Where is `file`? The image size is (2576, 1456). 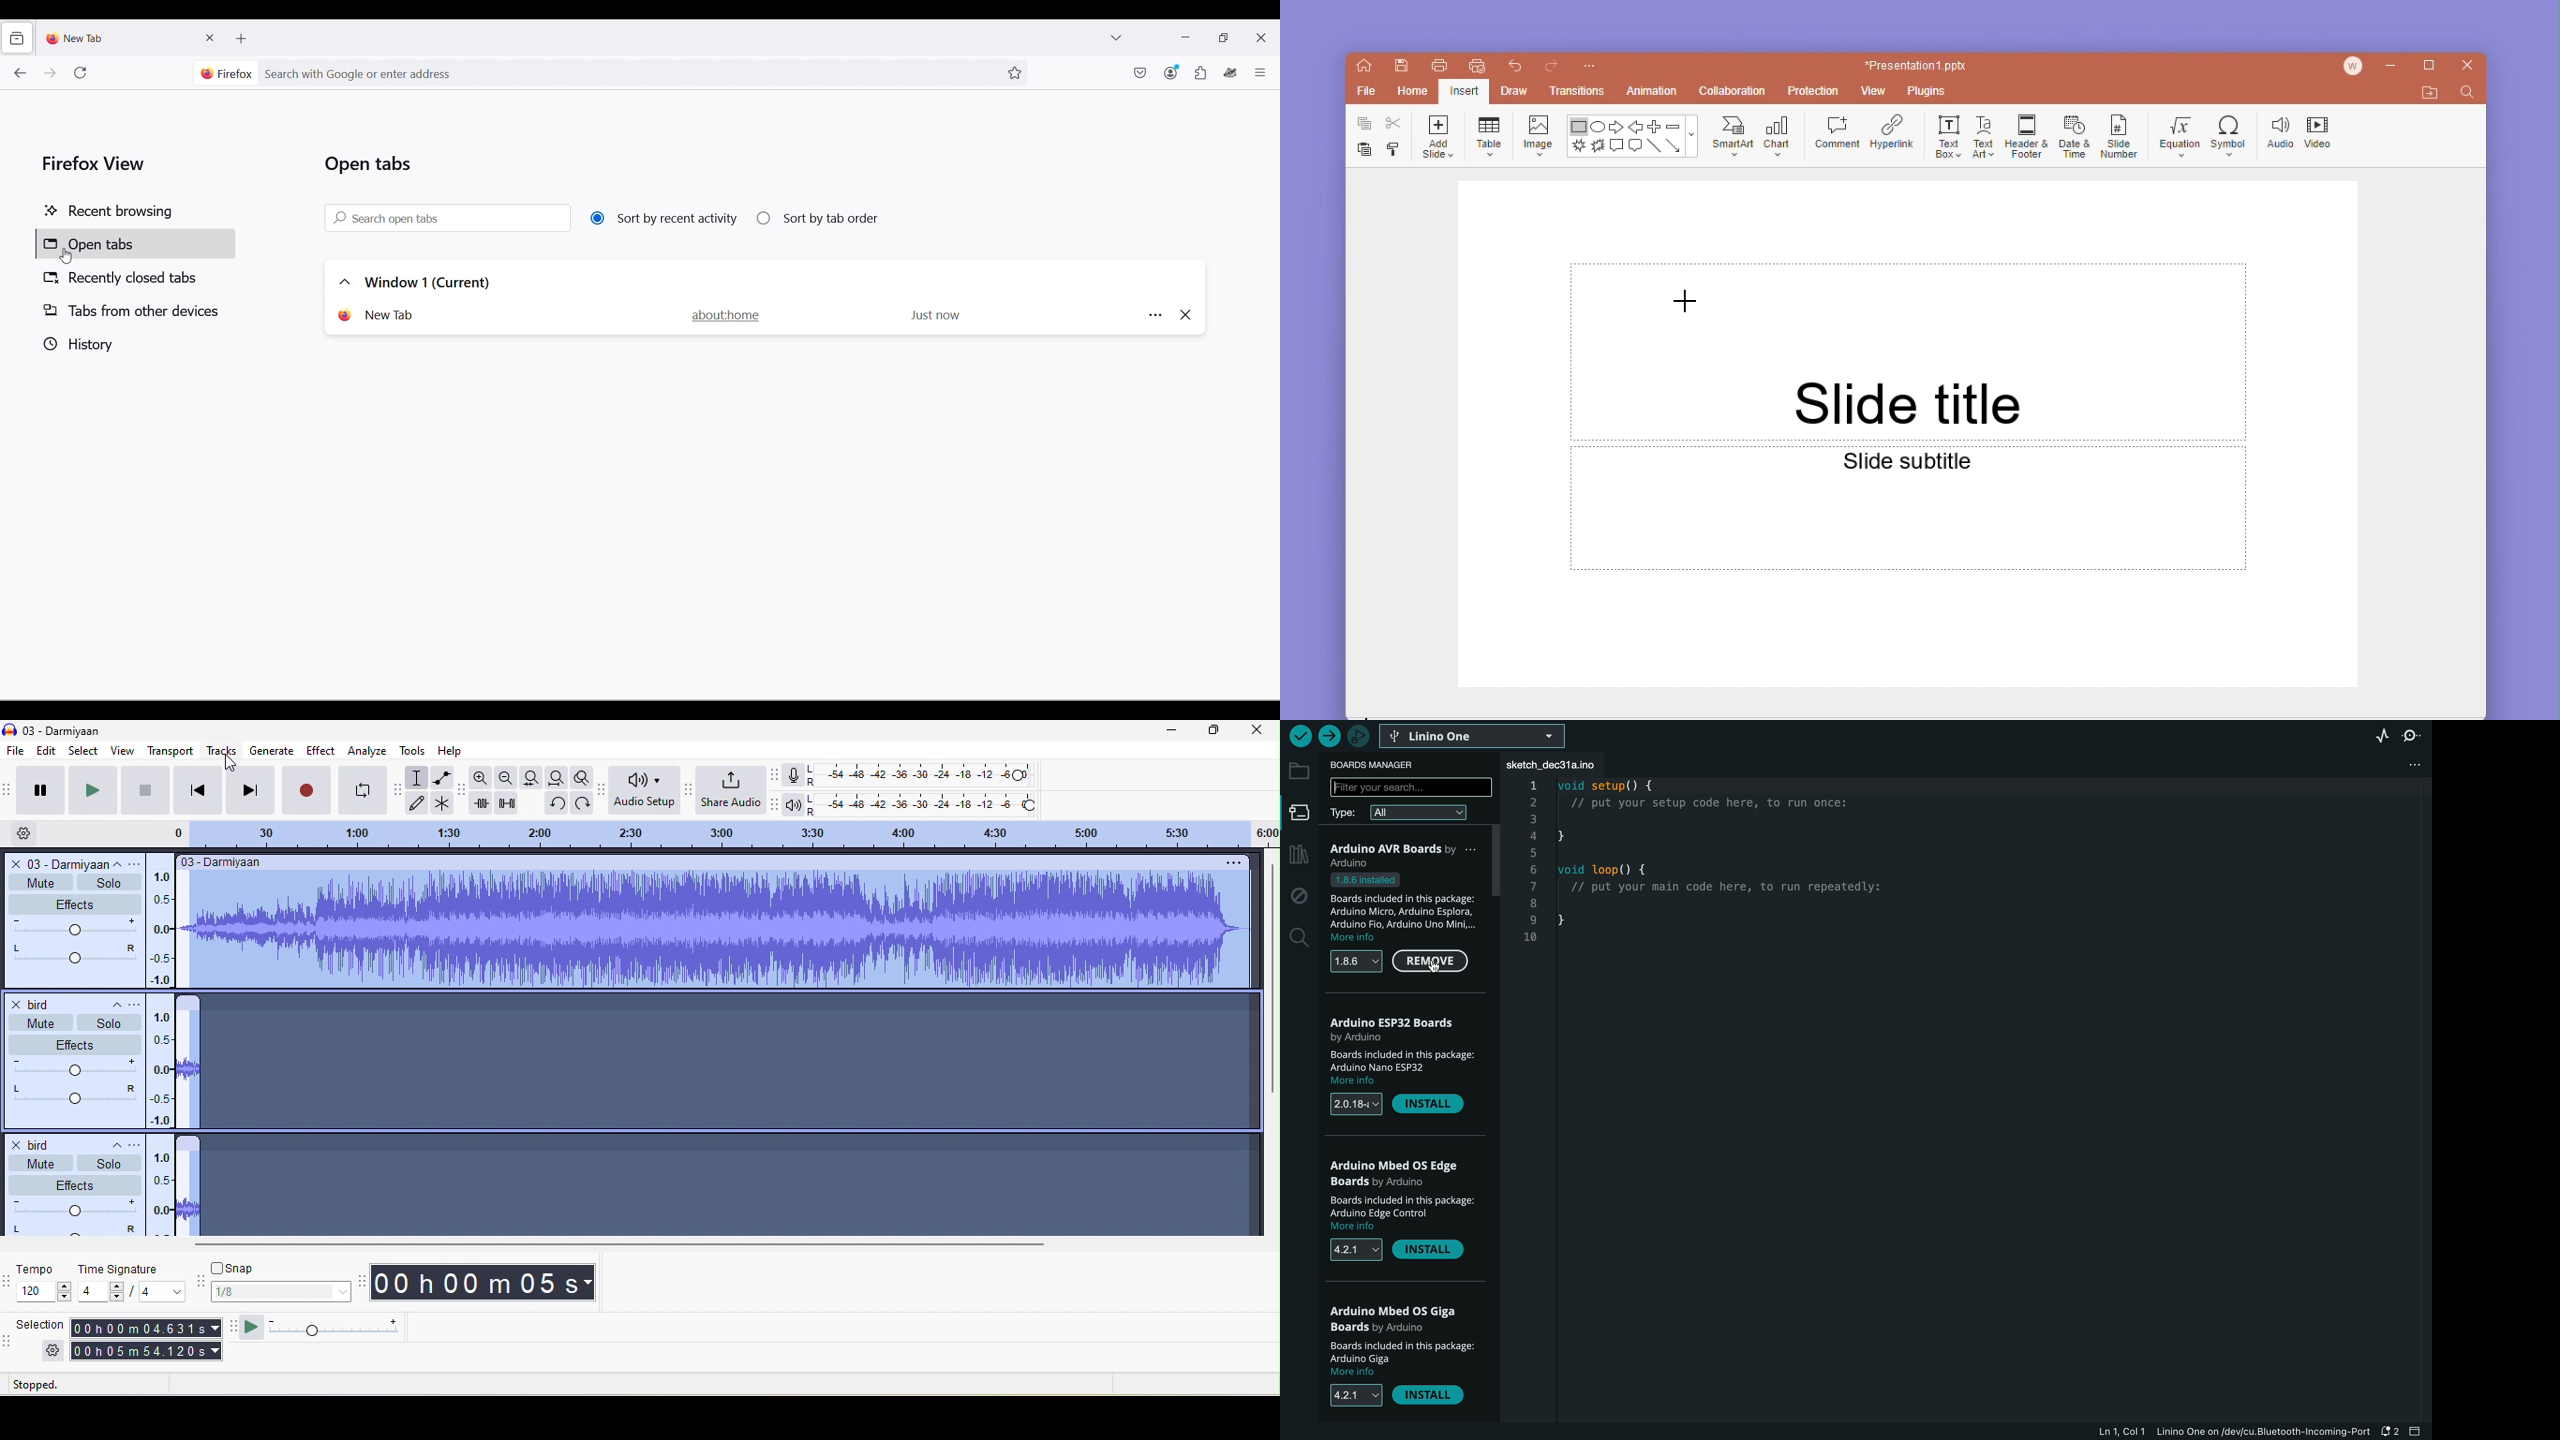
file is located at coordinates (17, 751).